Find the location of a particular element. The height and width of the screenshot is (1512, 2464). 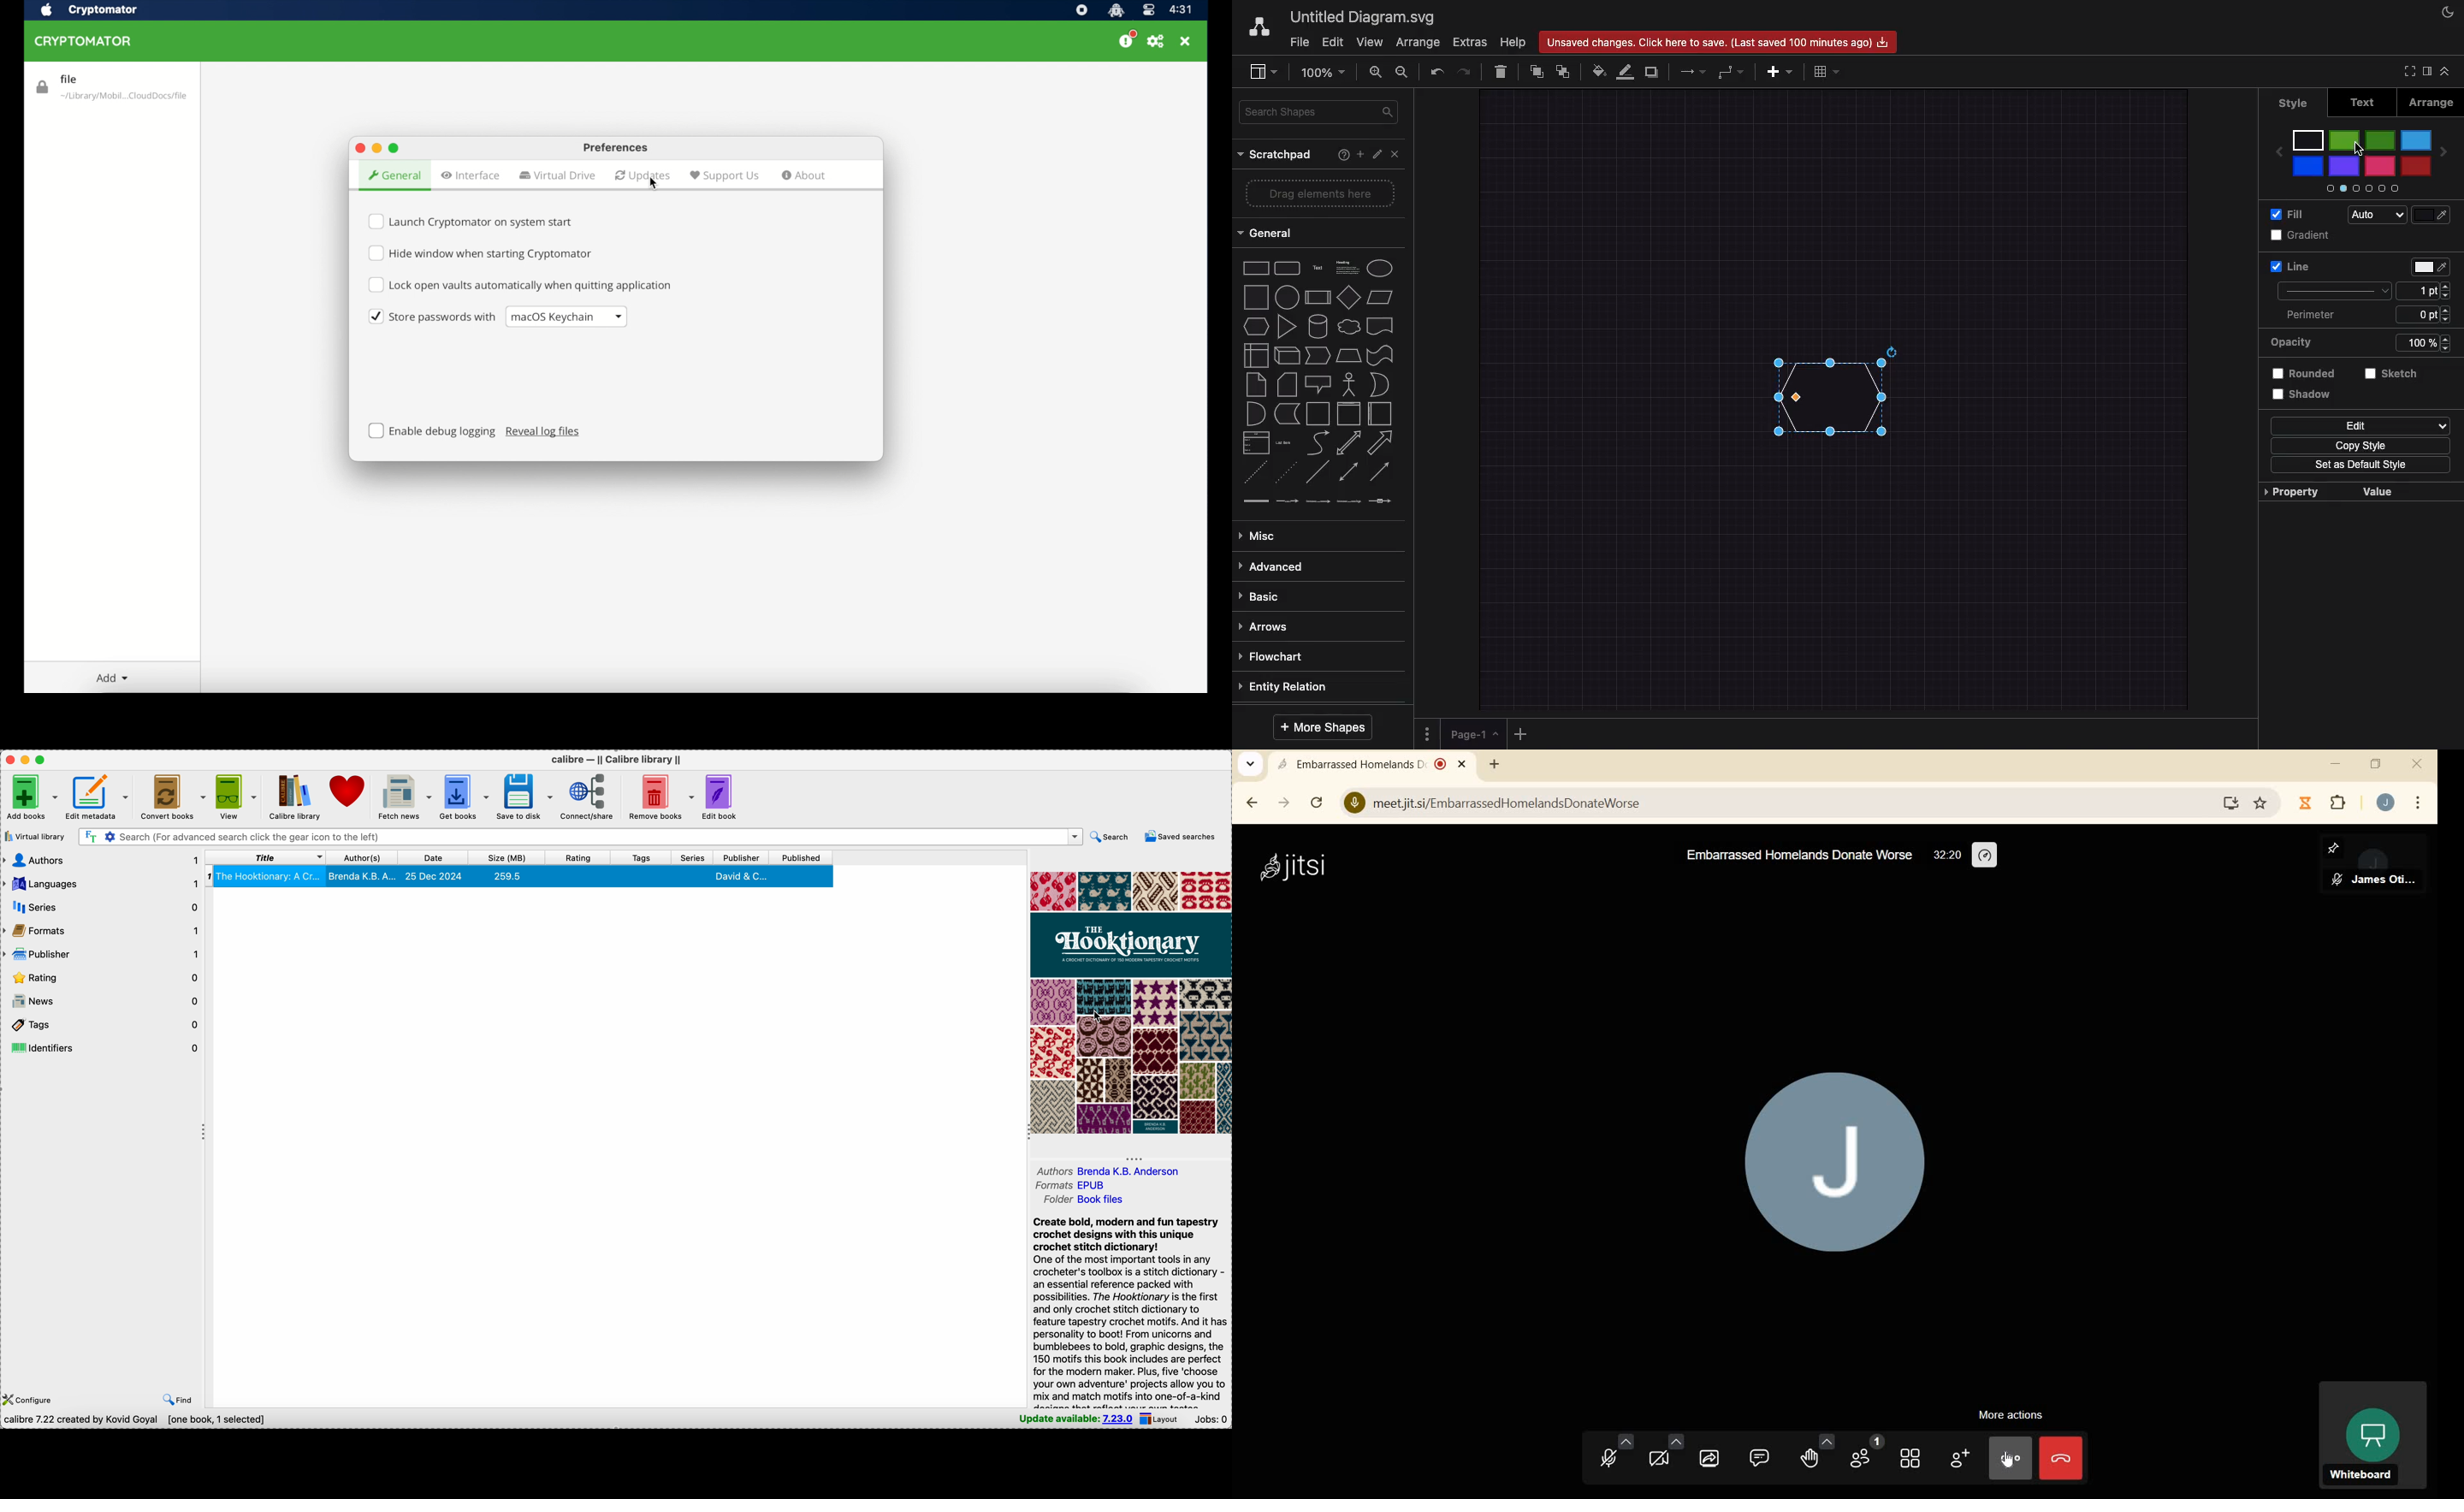

search is located at coordinates (1111, 835).